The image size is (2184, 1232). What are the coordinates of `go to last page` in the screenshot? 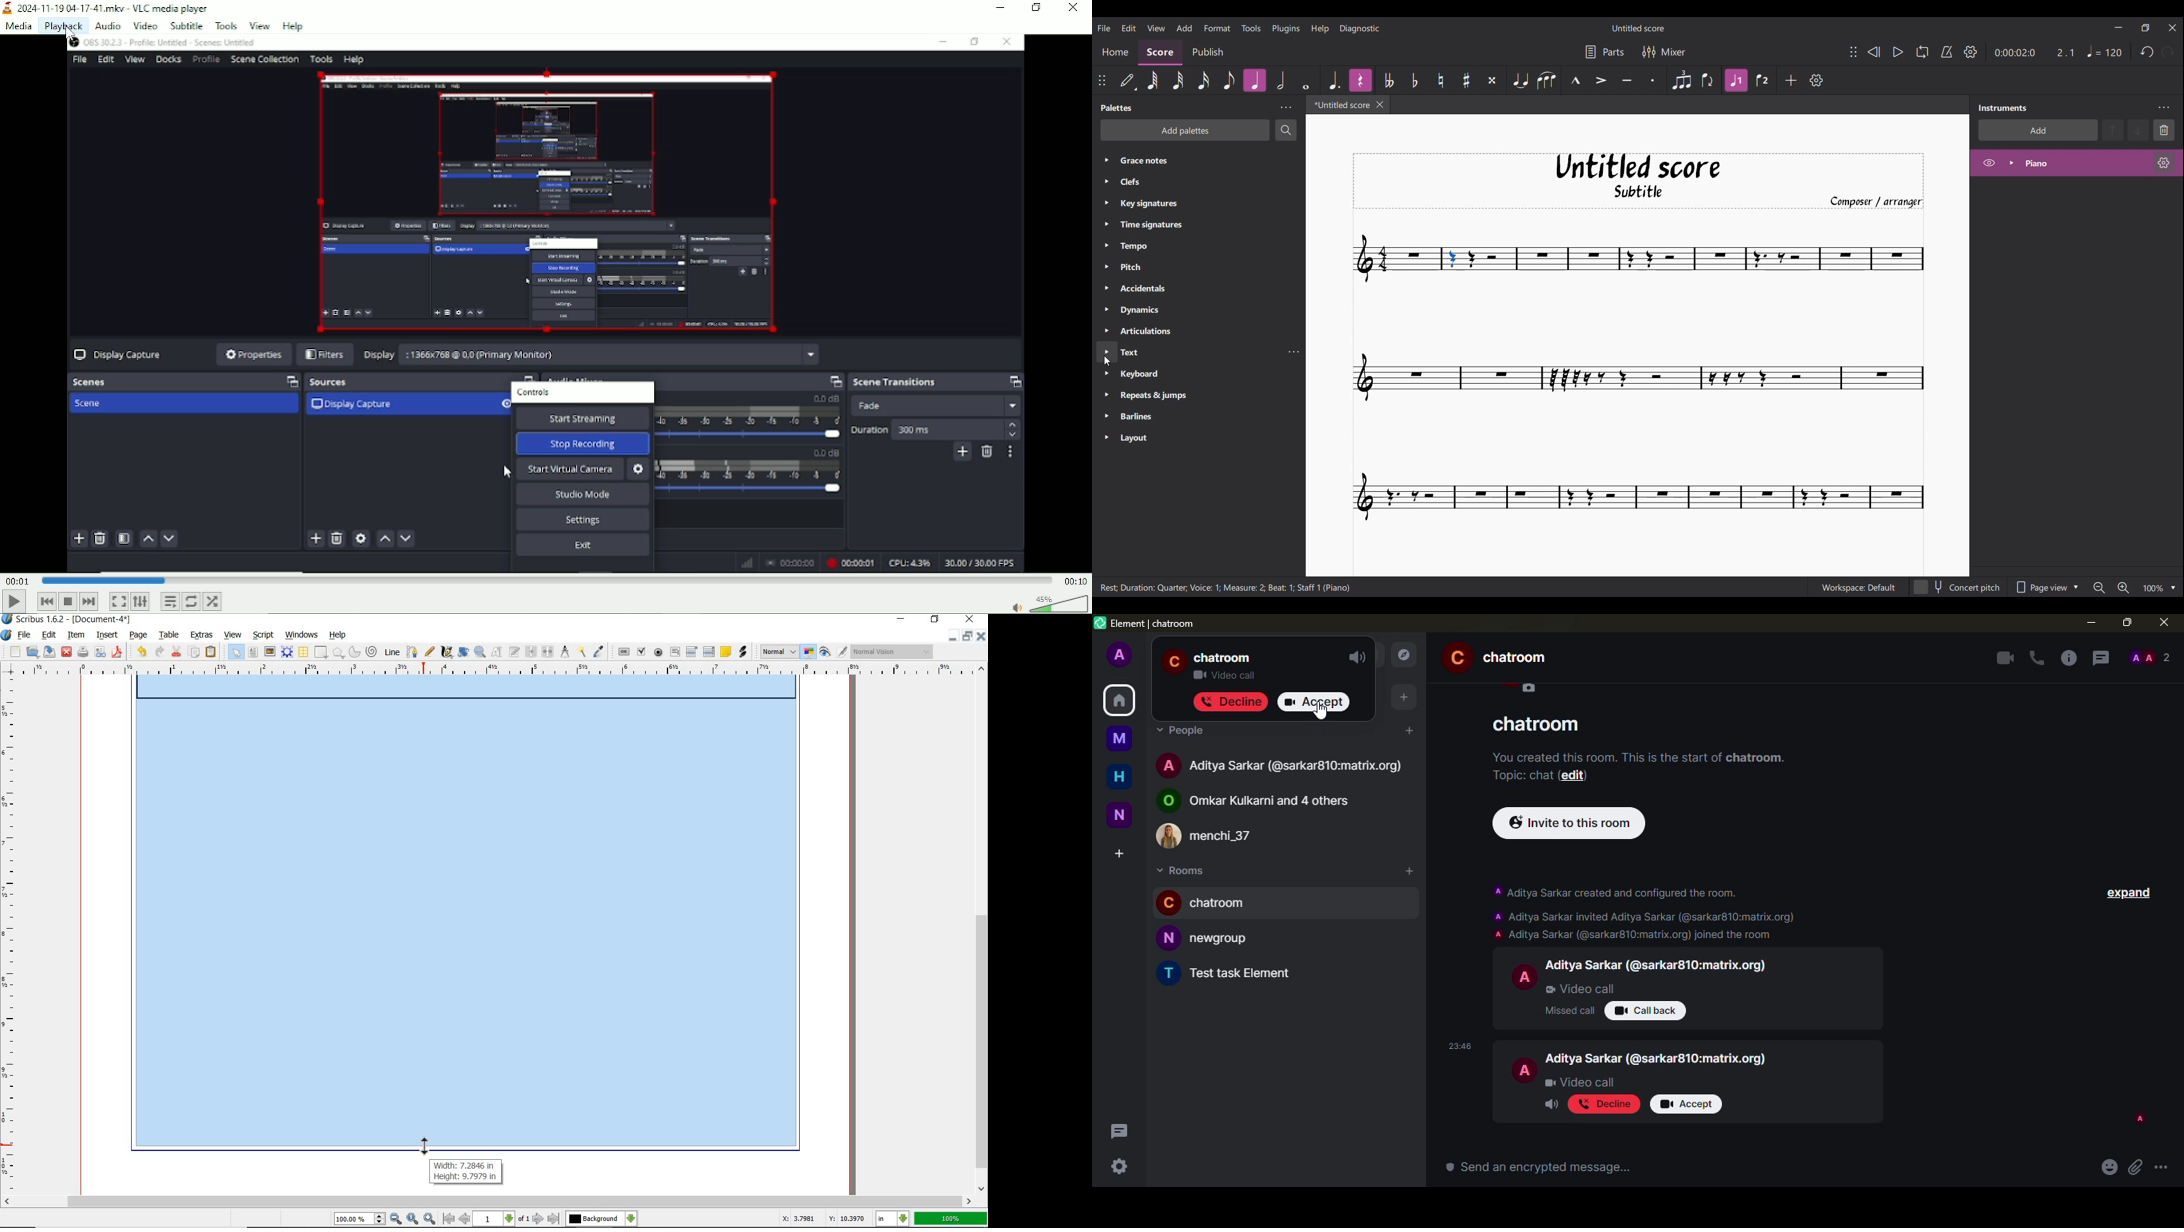 It's located at (553, 1219).